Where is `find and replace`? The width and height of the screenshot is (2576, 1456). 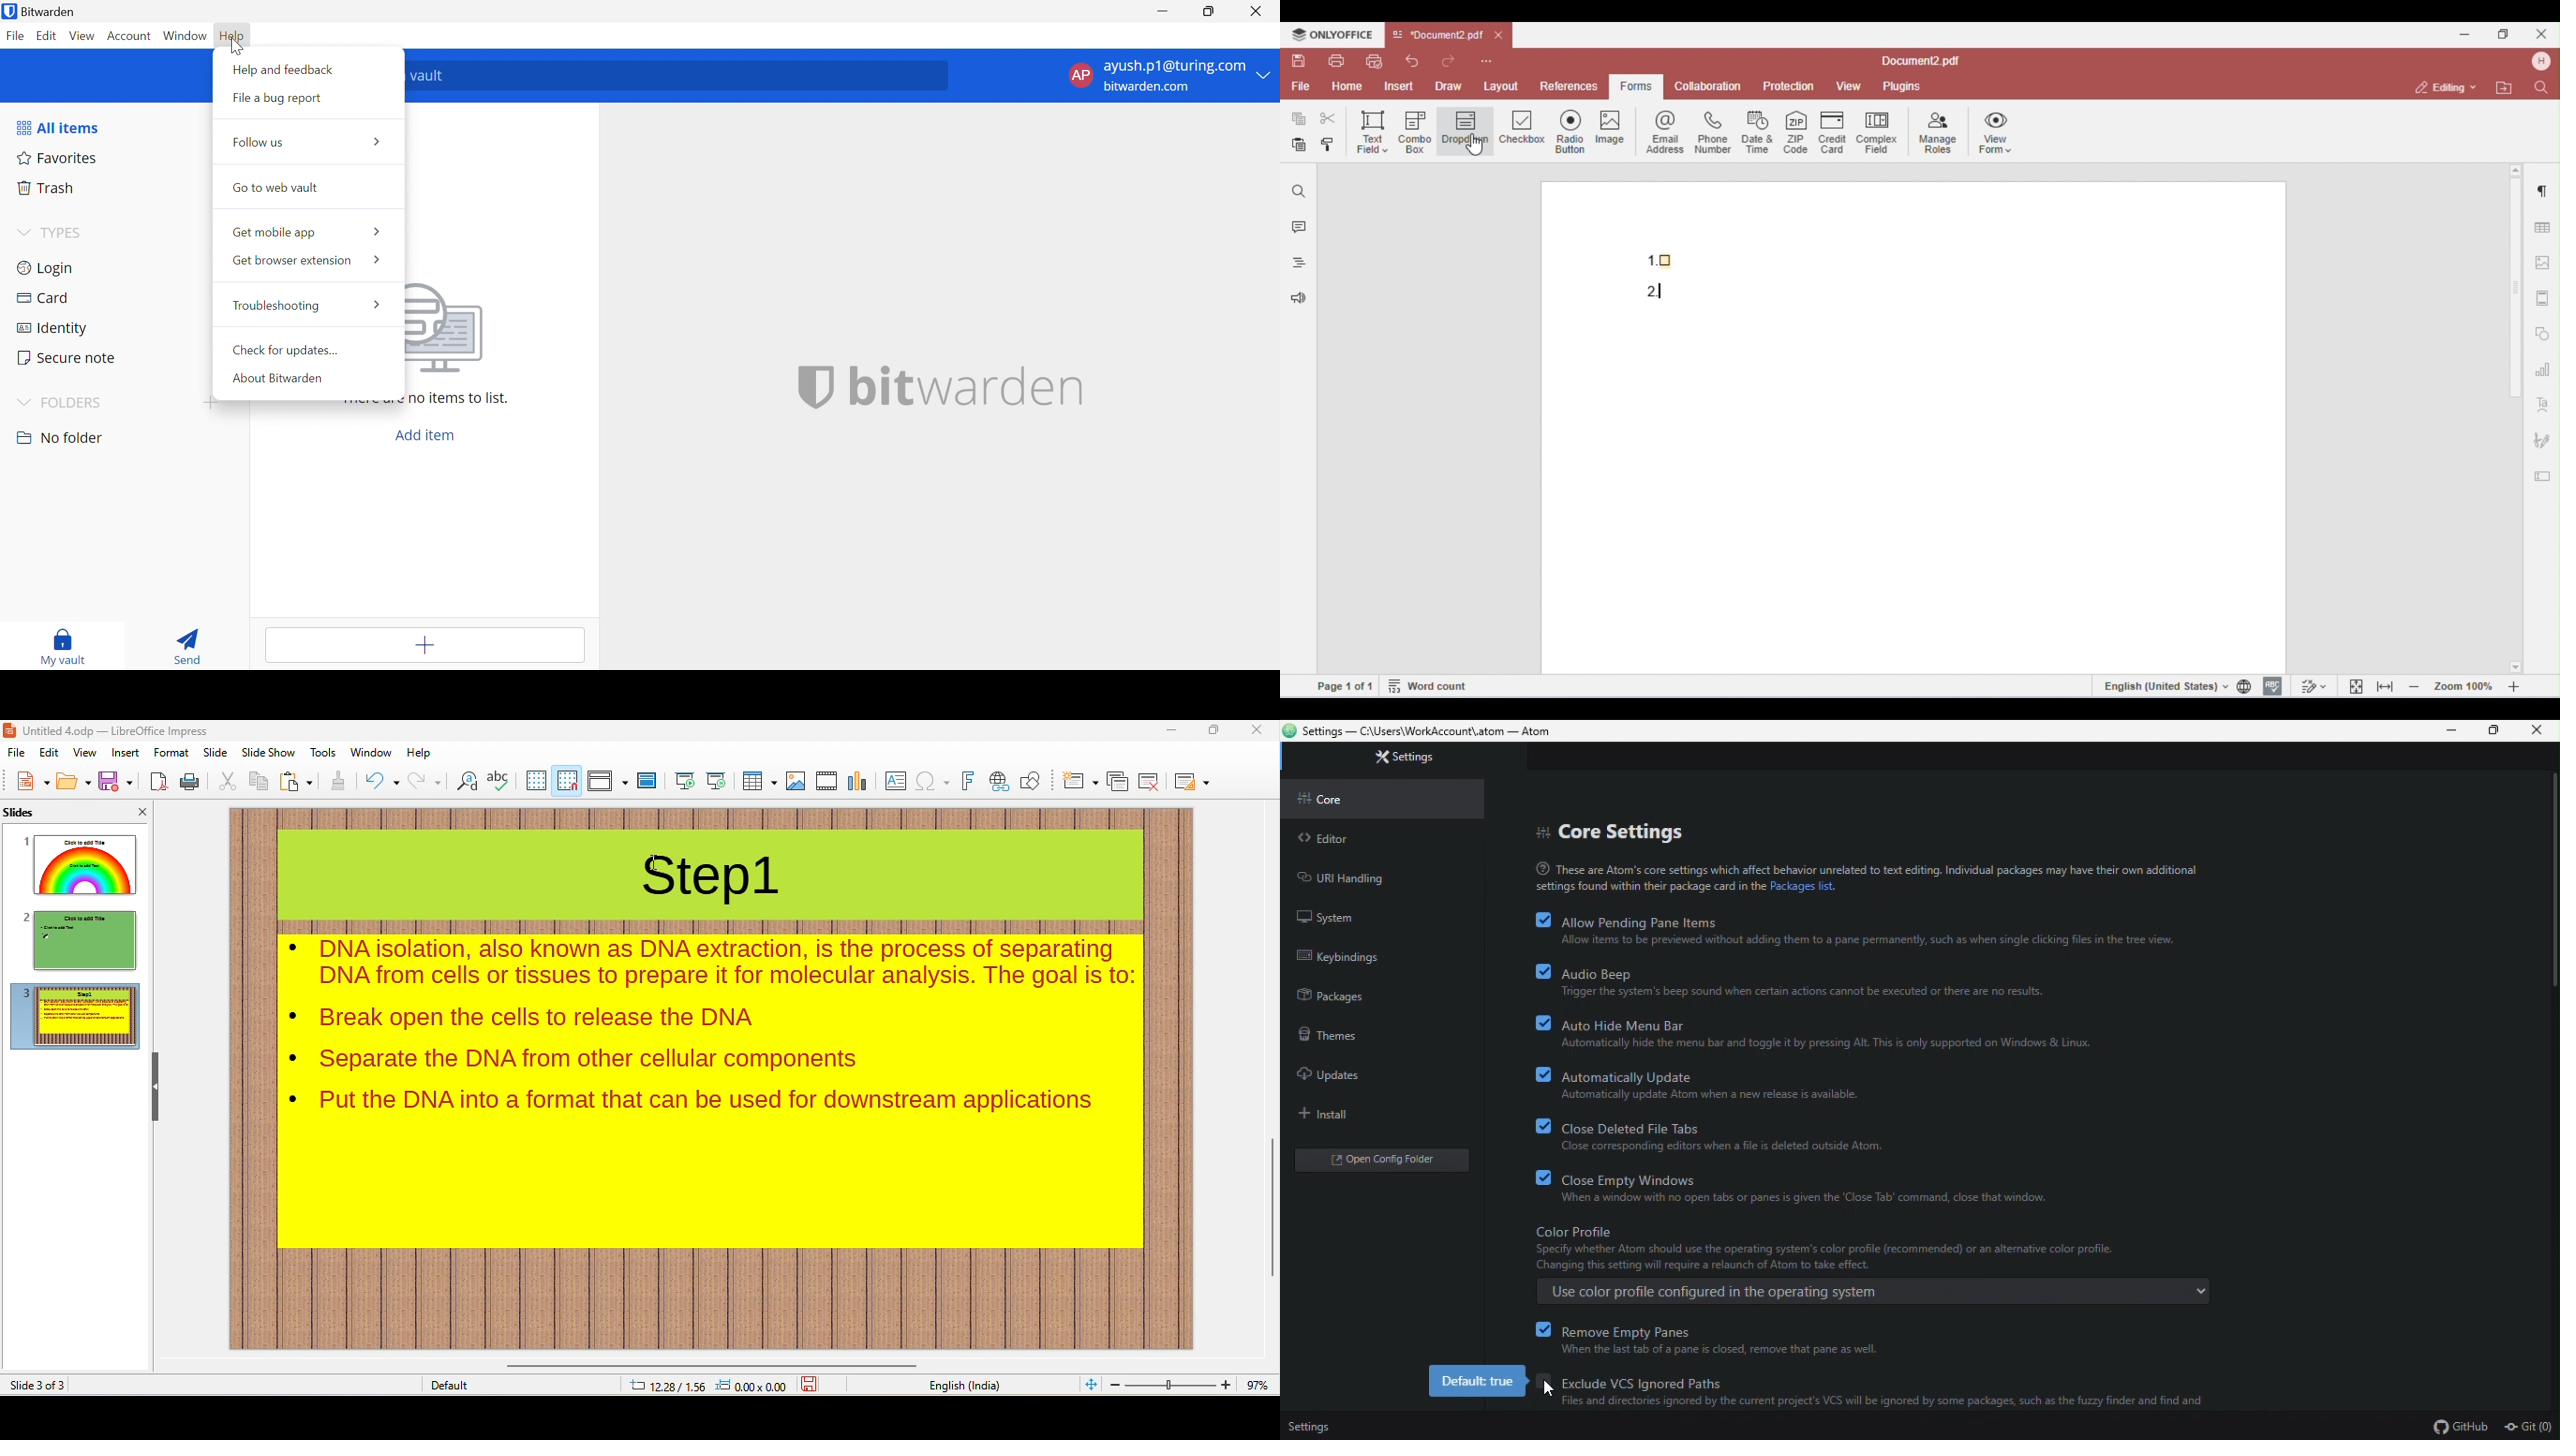 find and replace is located at coordinates (468, 781).